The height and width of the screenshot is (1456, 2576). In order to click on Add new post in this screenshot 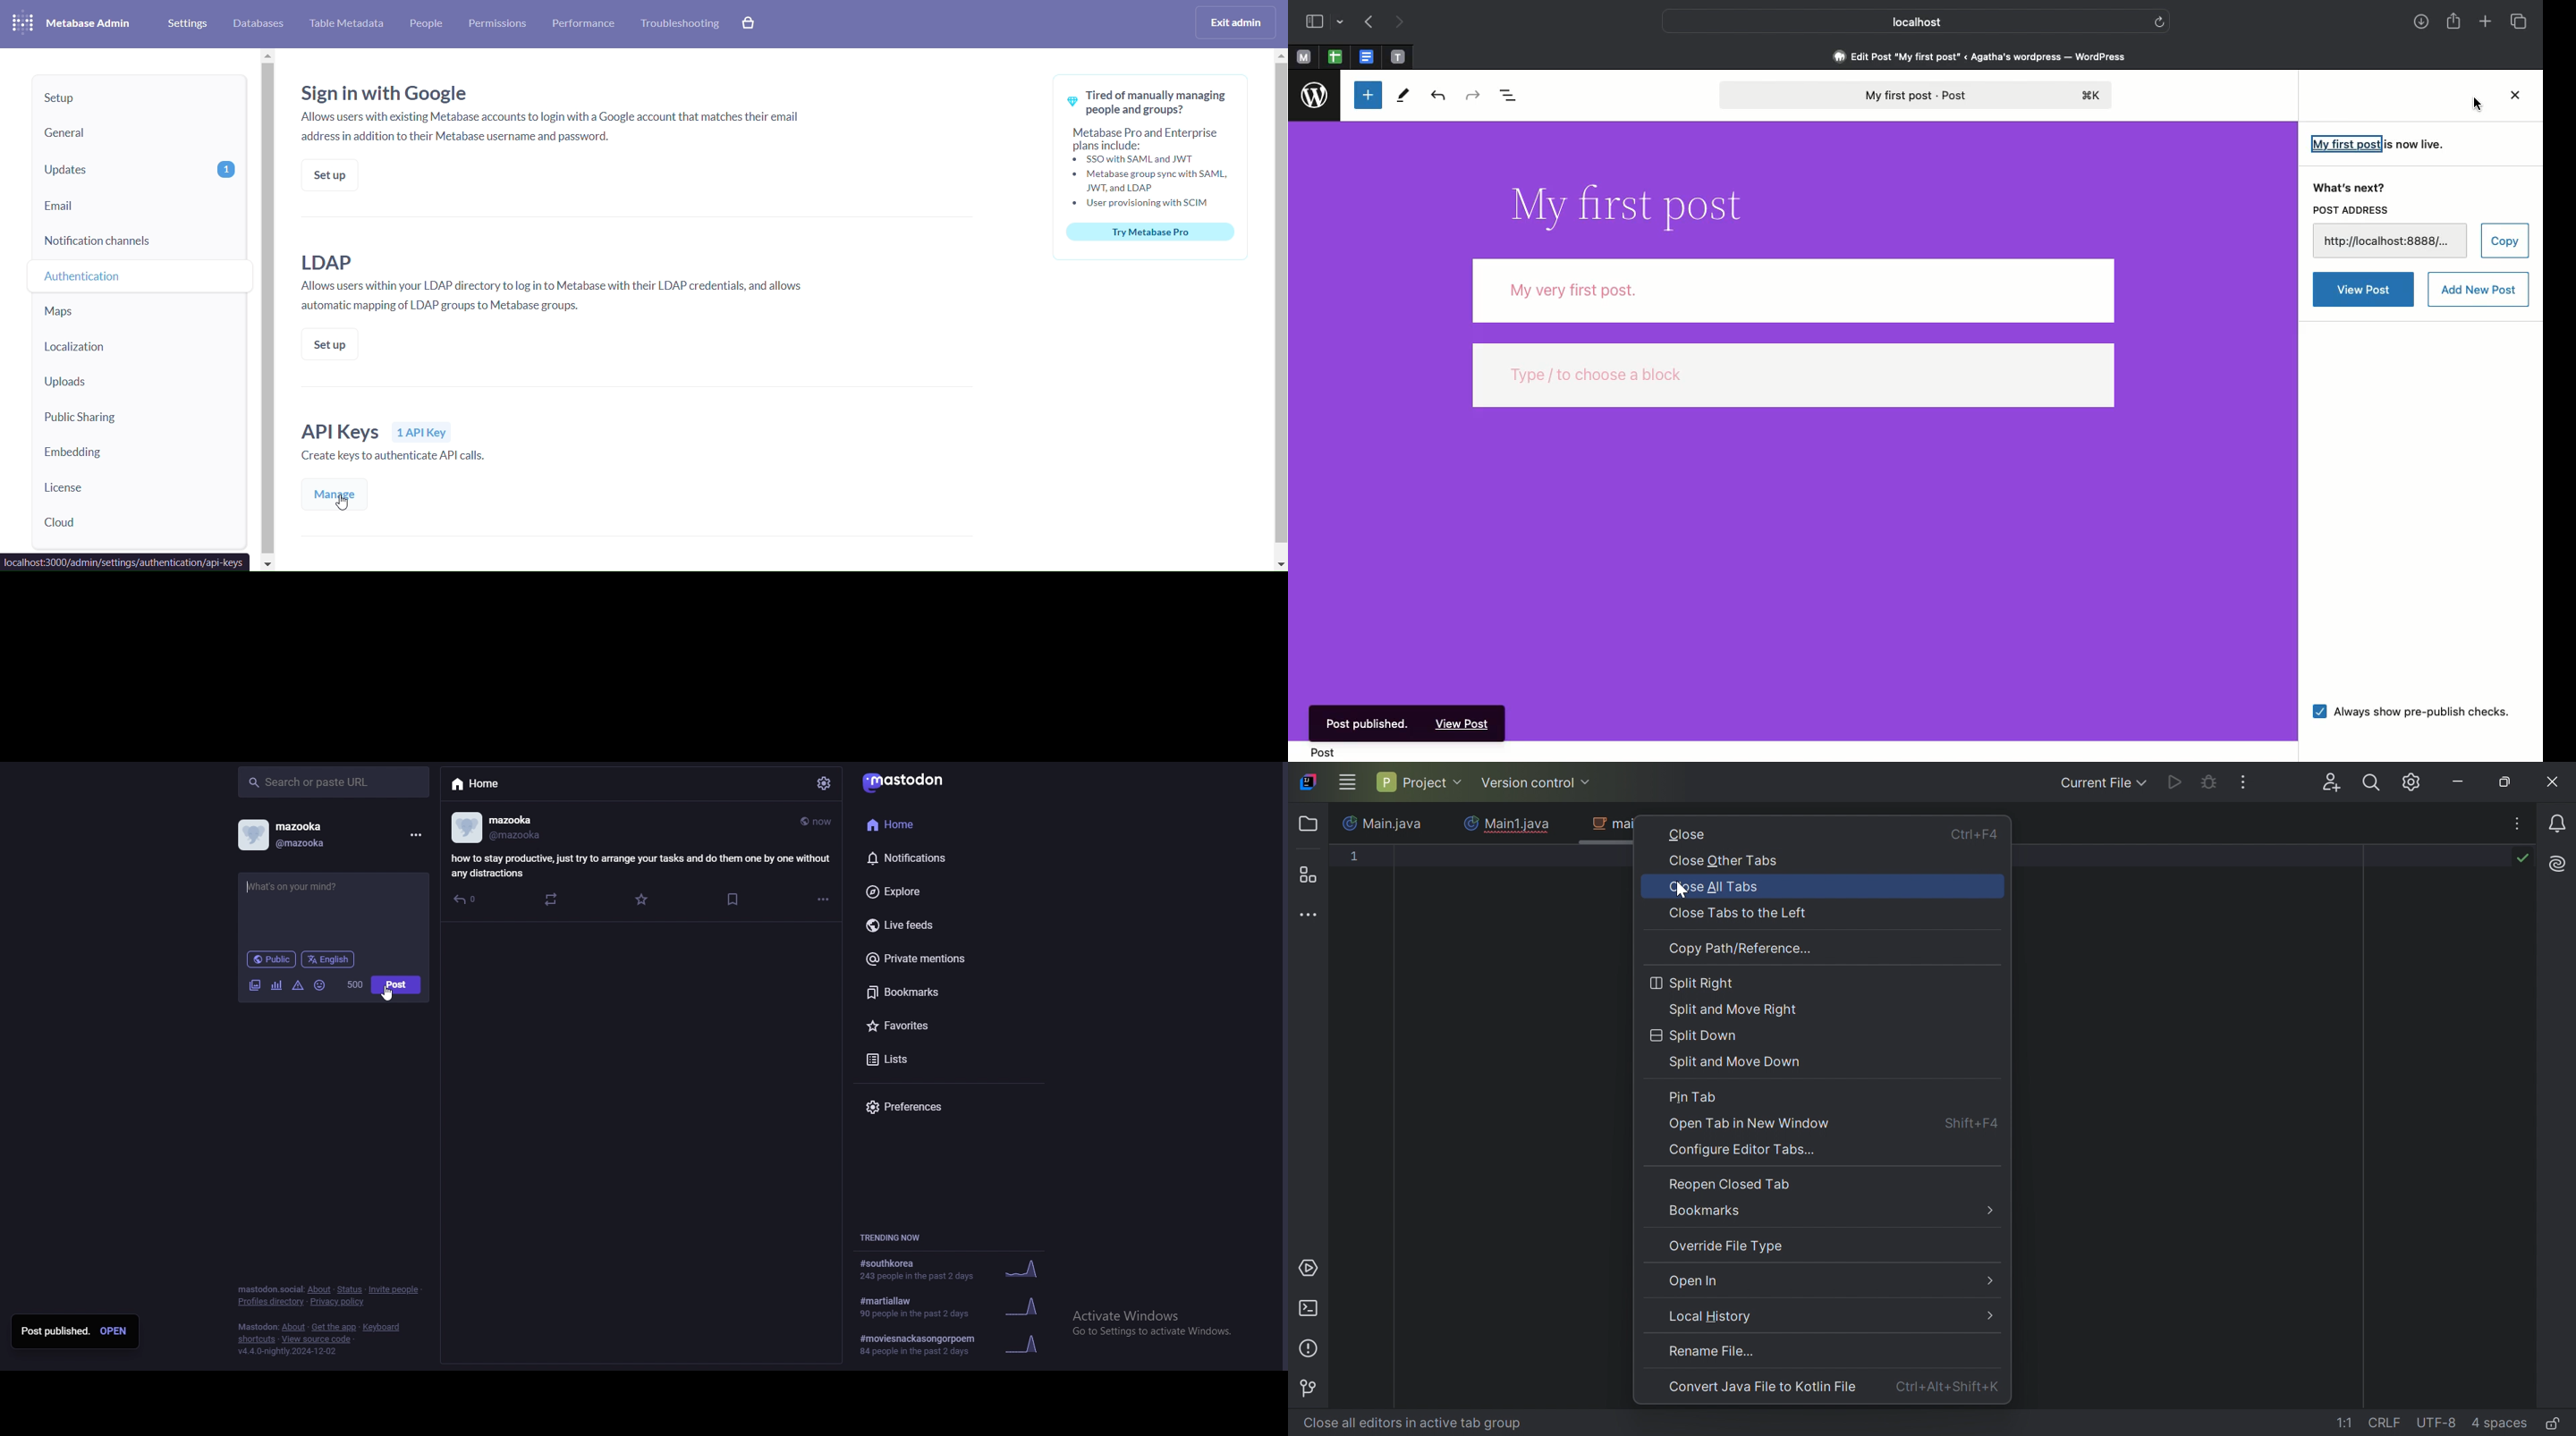, I will do `click(2480, 289)`.